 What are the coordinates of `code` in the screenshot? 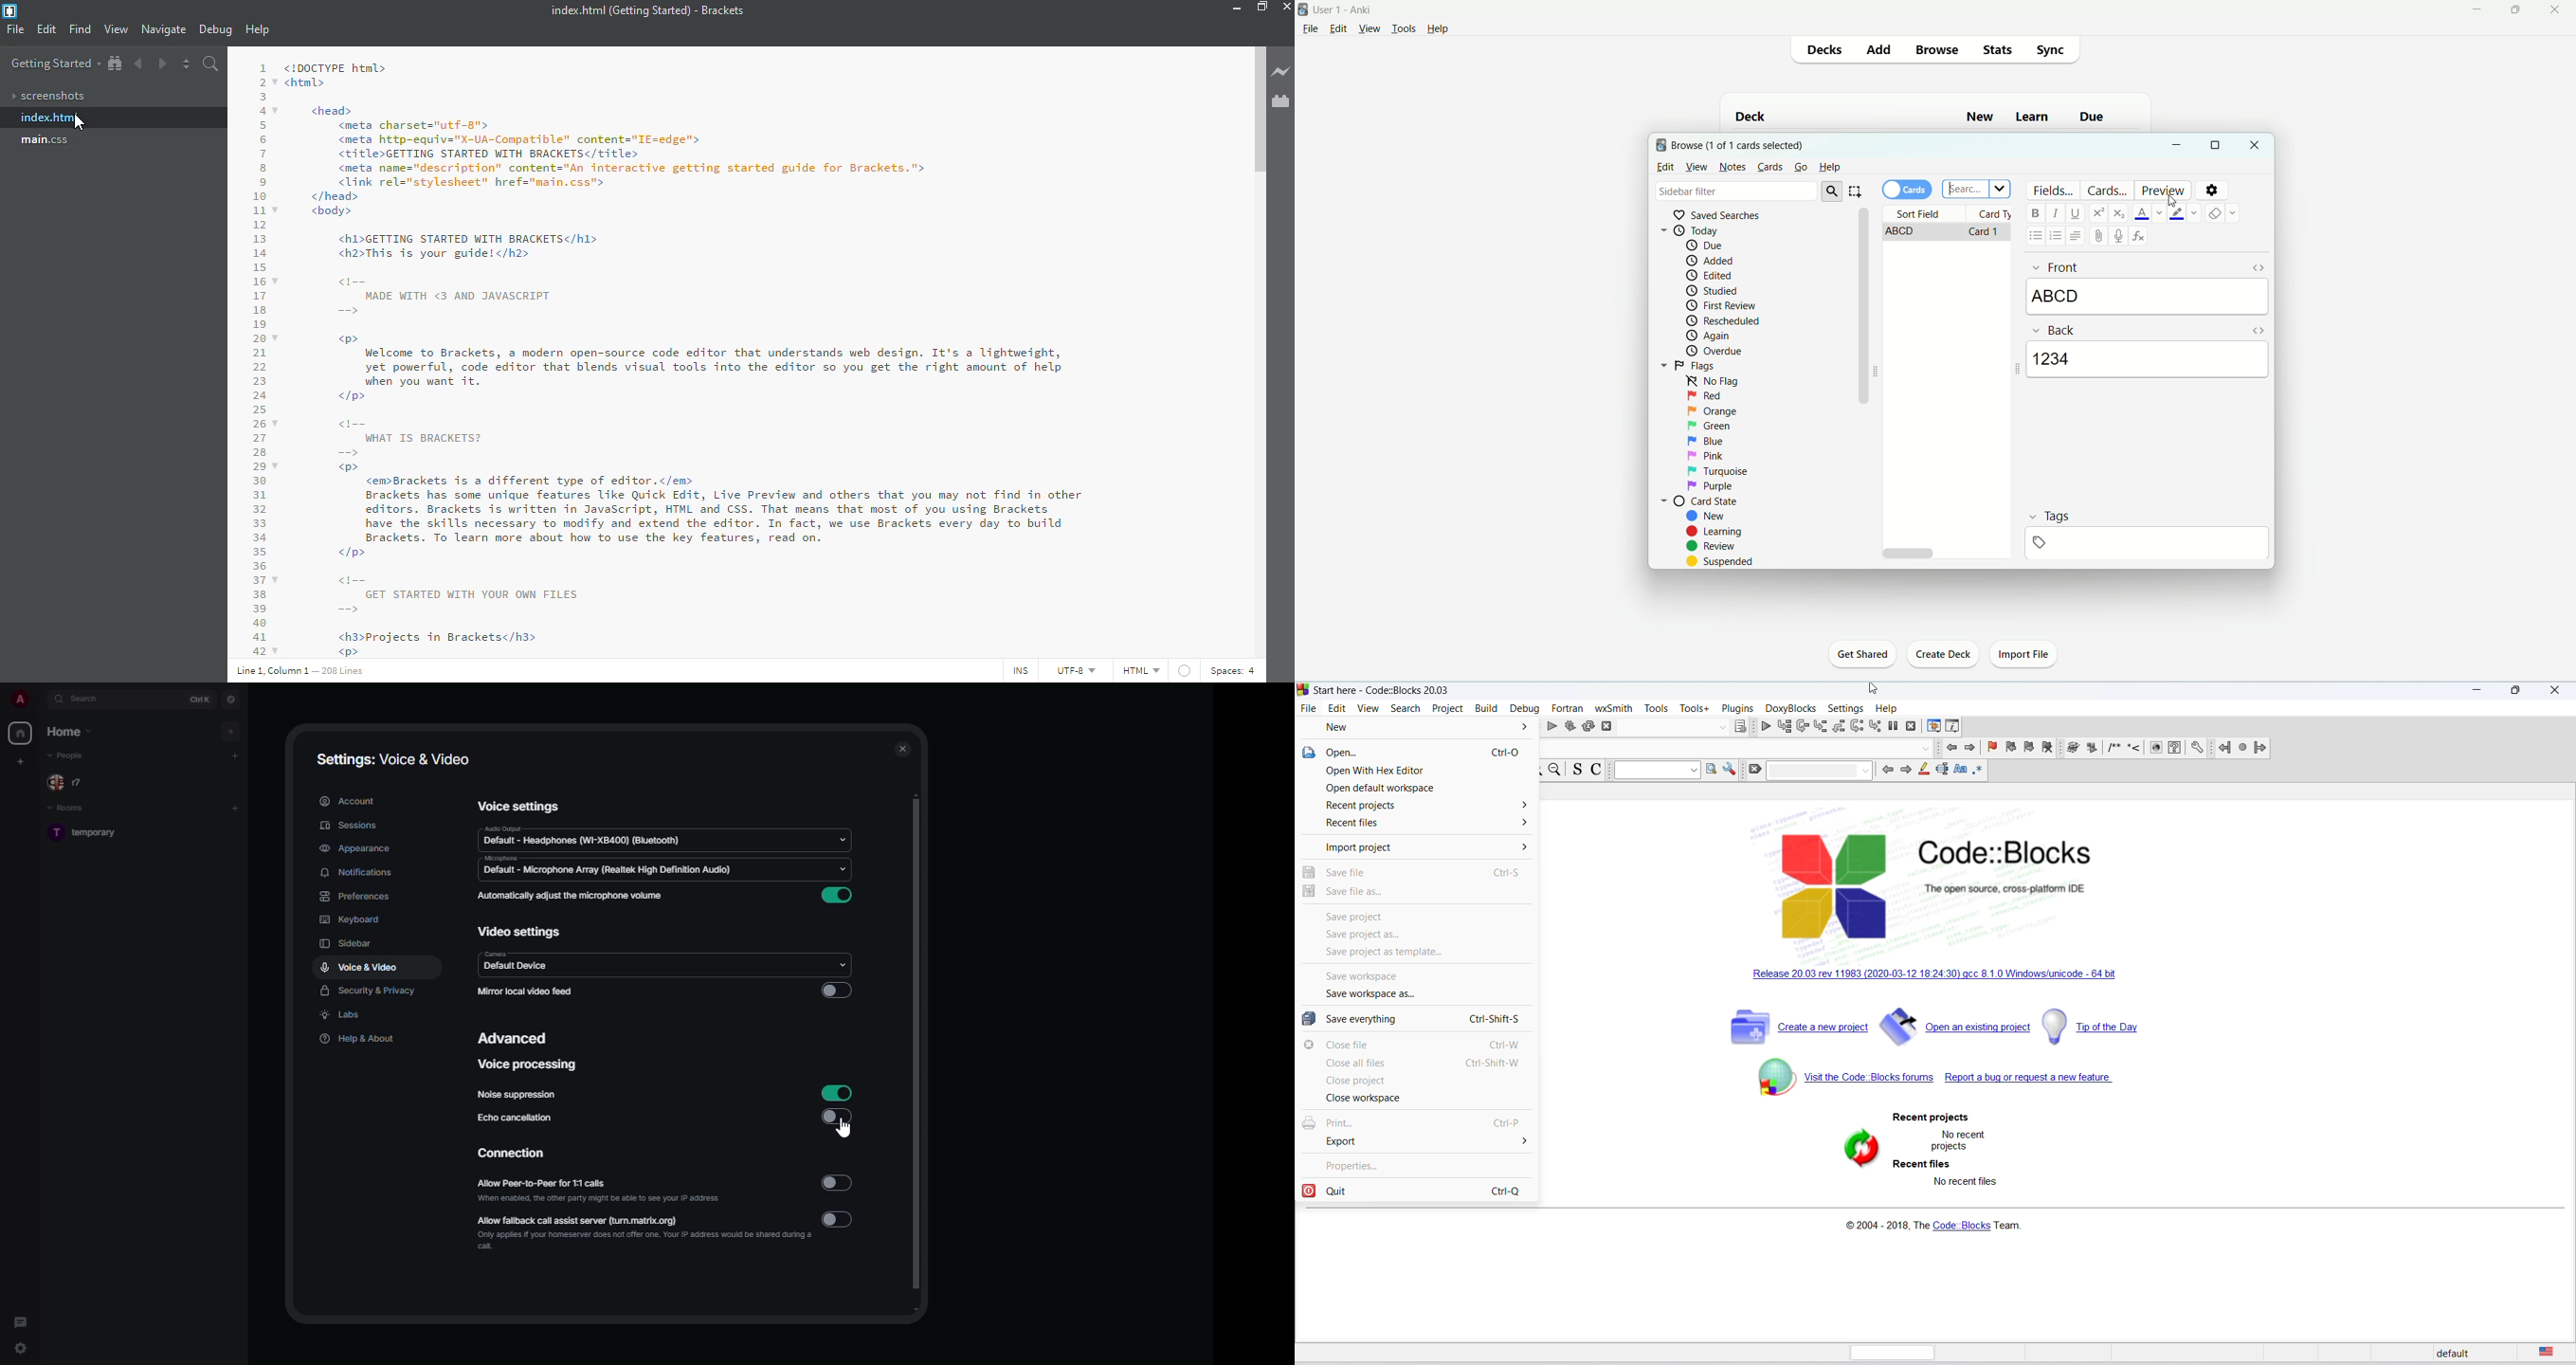 It's located at (741, 355).